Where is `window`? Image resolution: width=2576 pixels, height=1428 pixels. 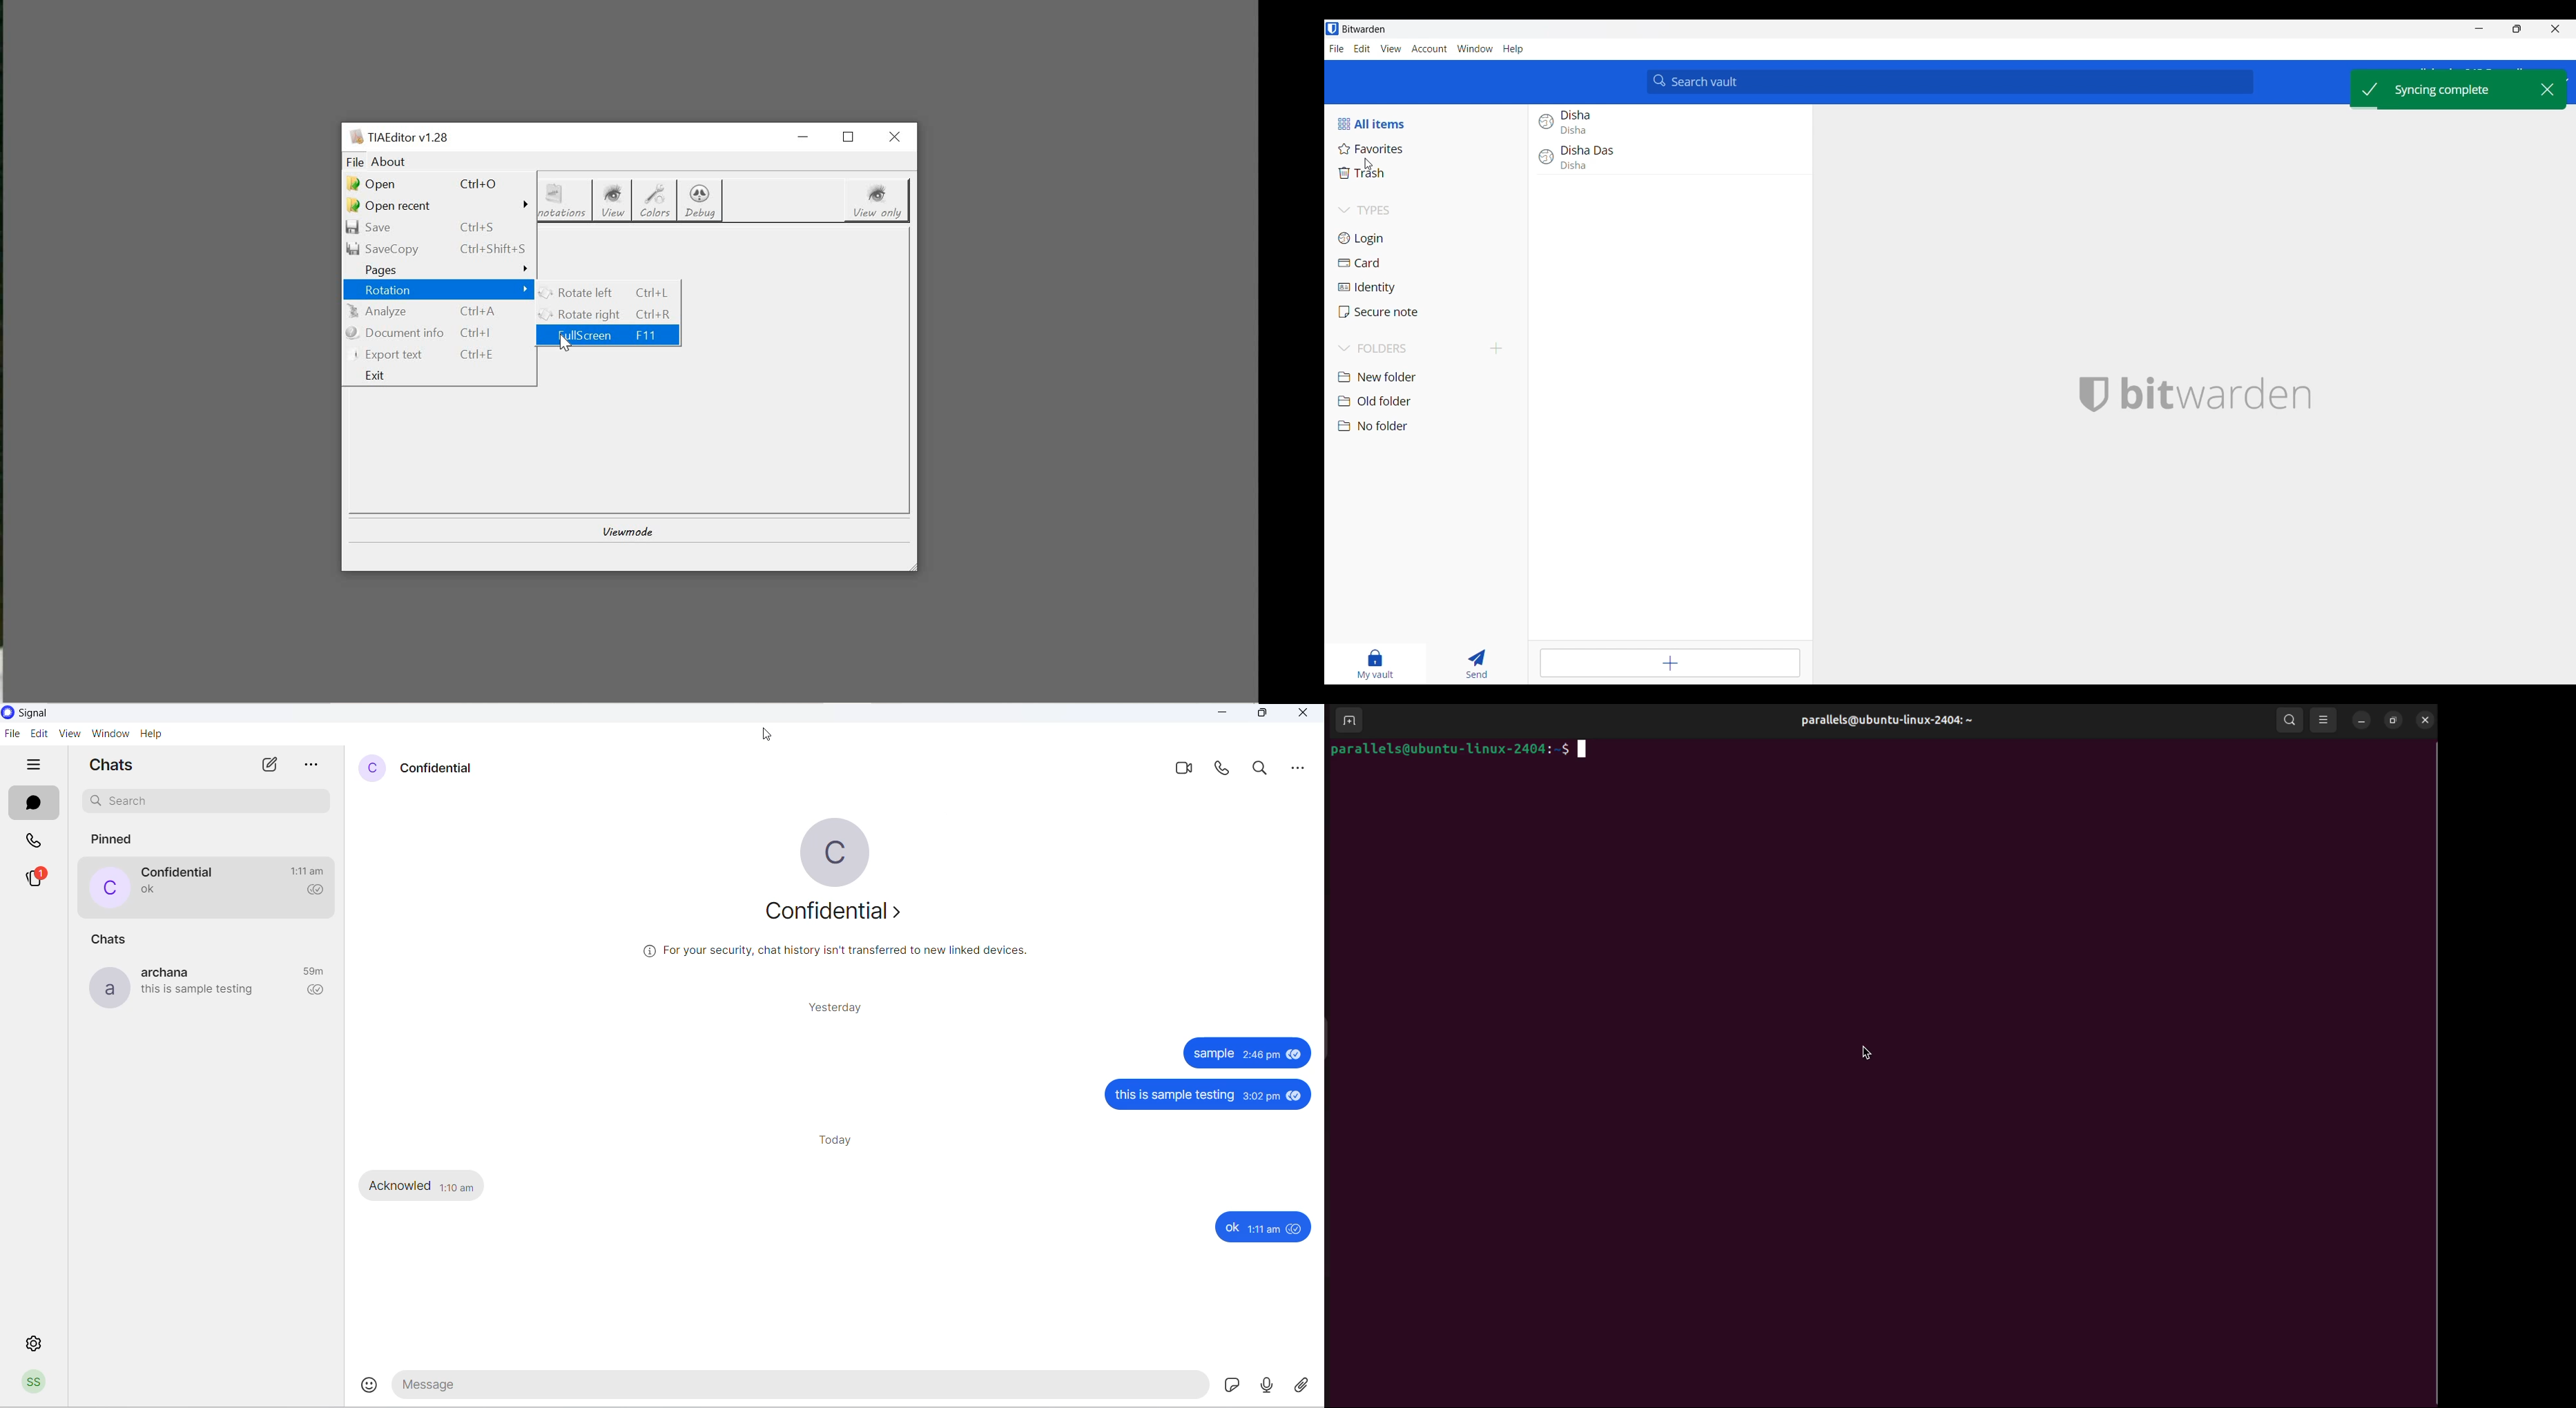
window is located at coordinates (110, 734).